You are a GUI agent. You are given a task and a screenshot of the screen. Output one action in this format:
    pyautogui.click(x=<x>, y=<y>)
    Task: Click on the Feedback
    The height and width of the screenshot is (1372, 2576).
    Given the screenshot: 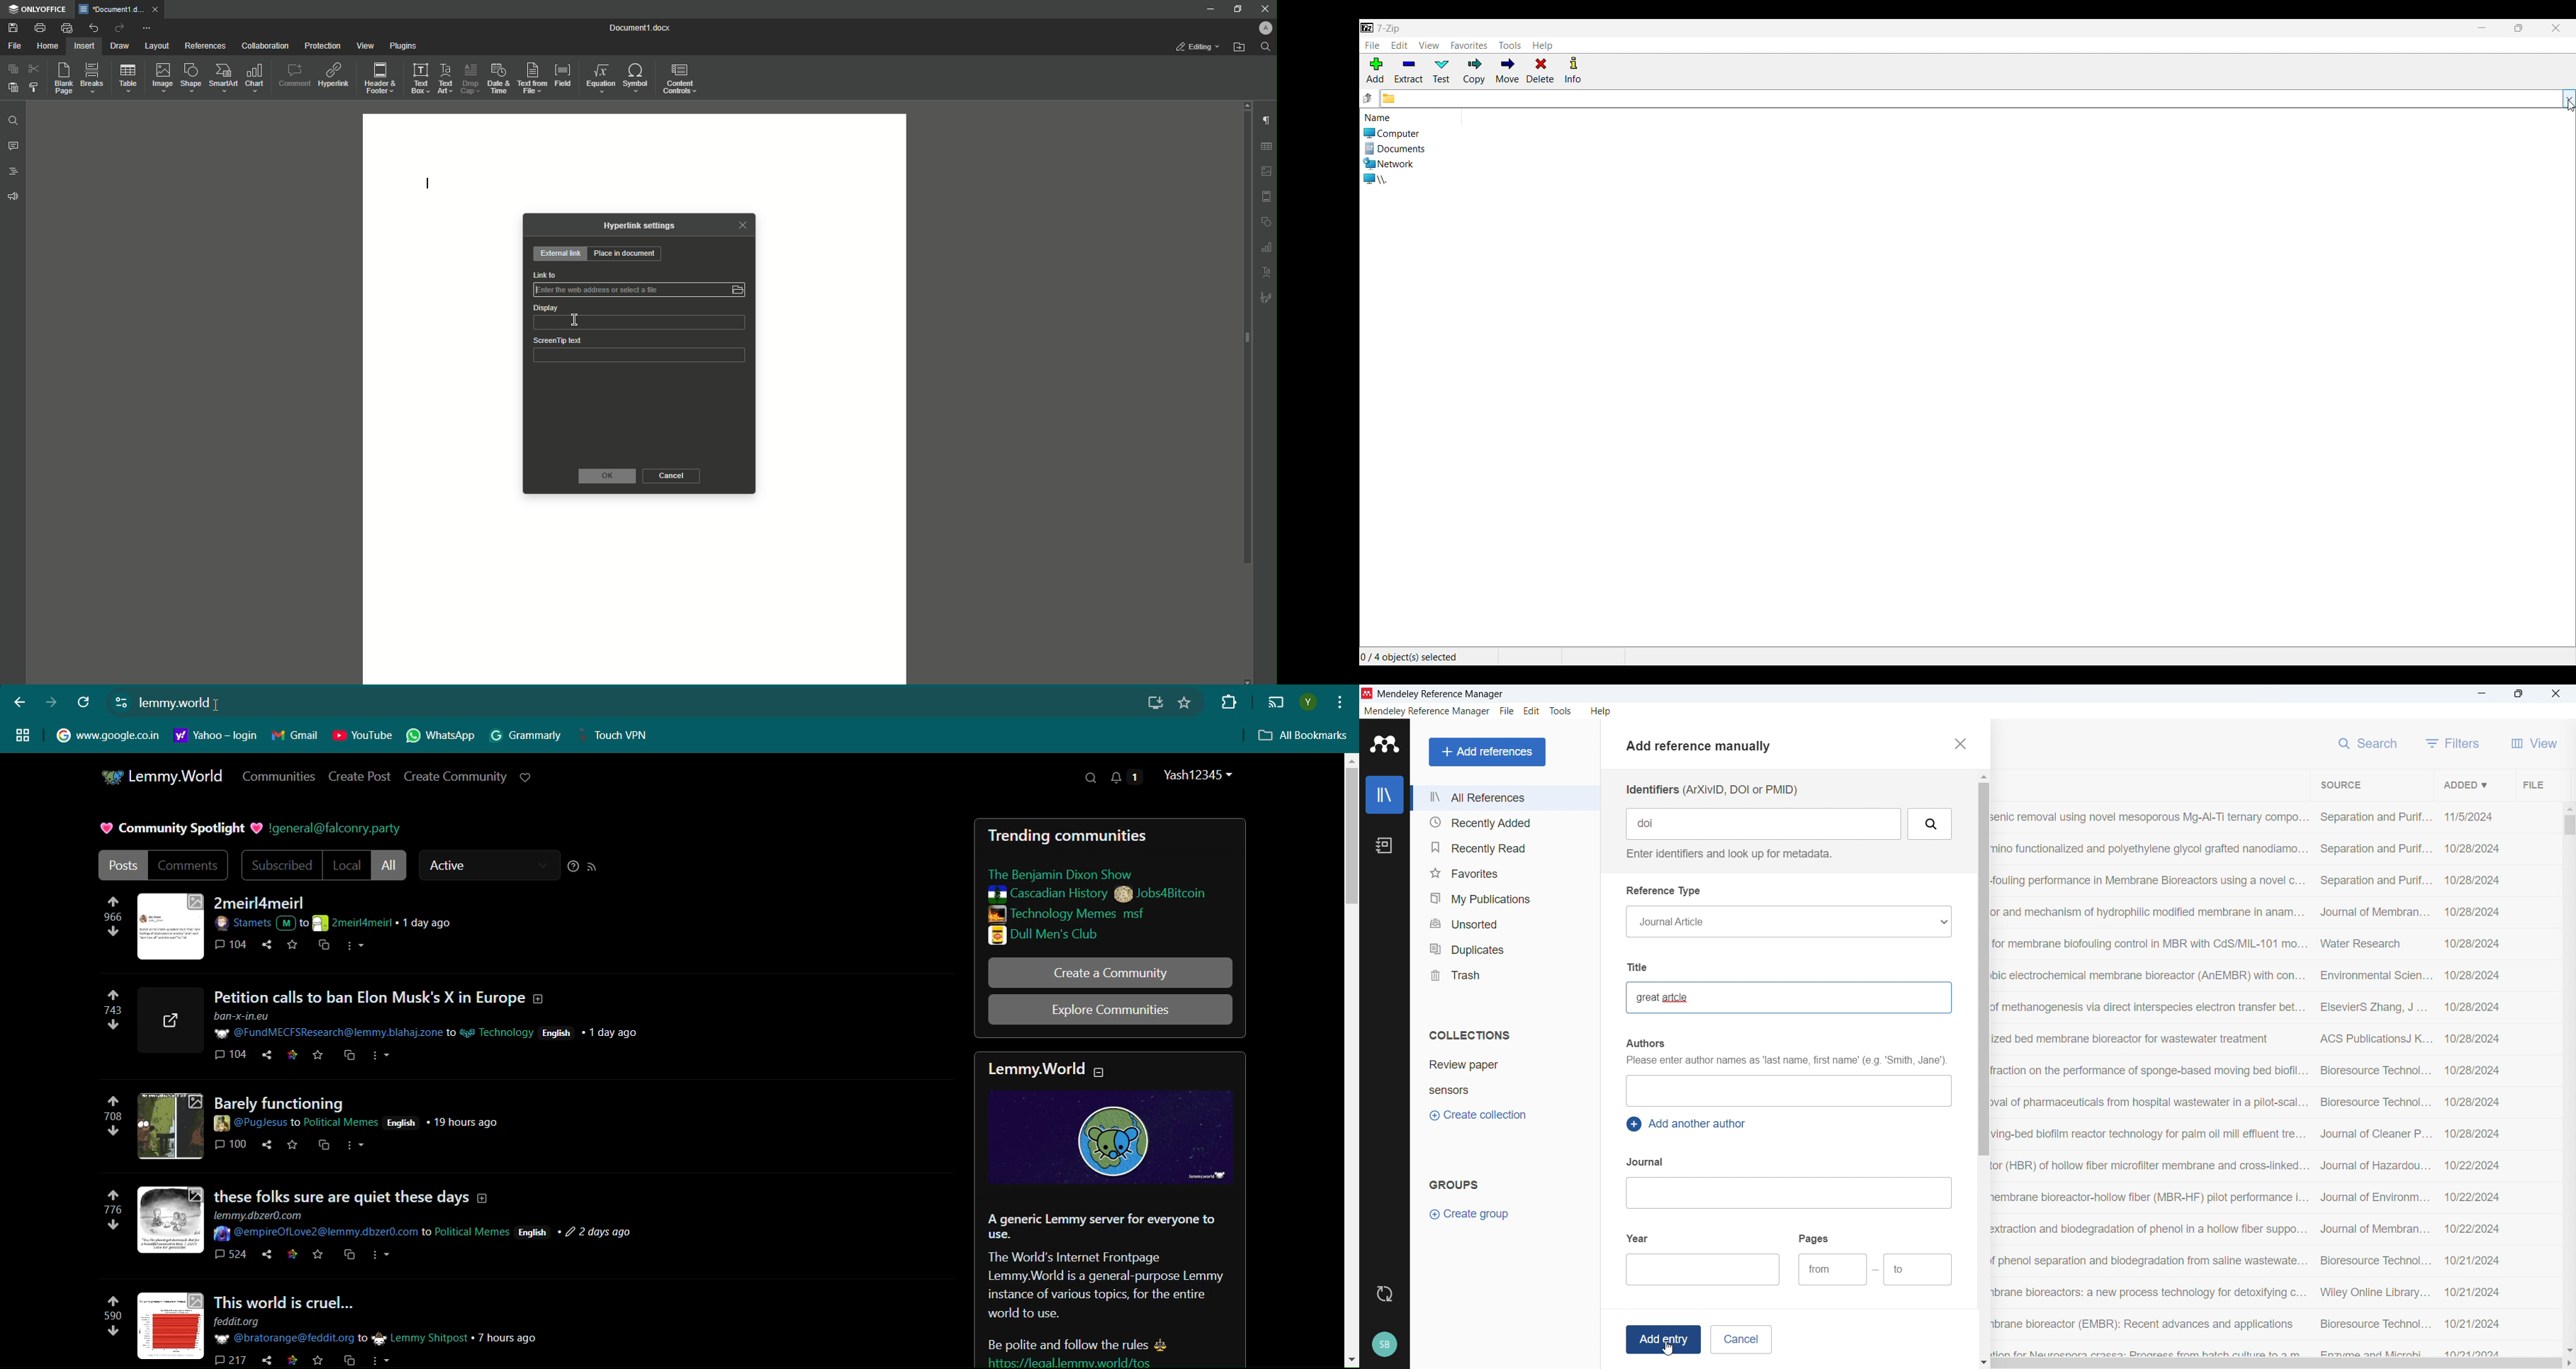 What is the action you would take?
    pyautogui.click(x=13, y=196)
    